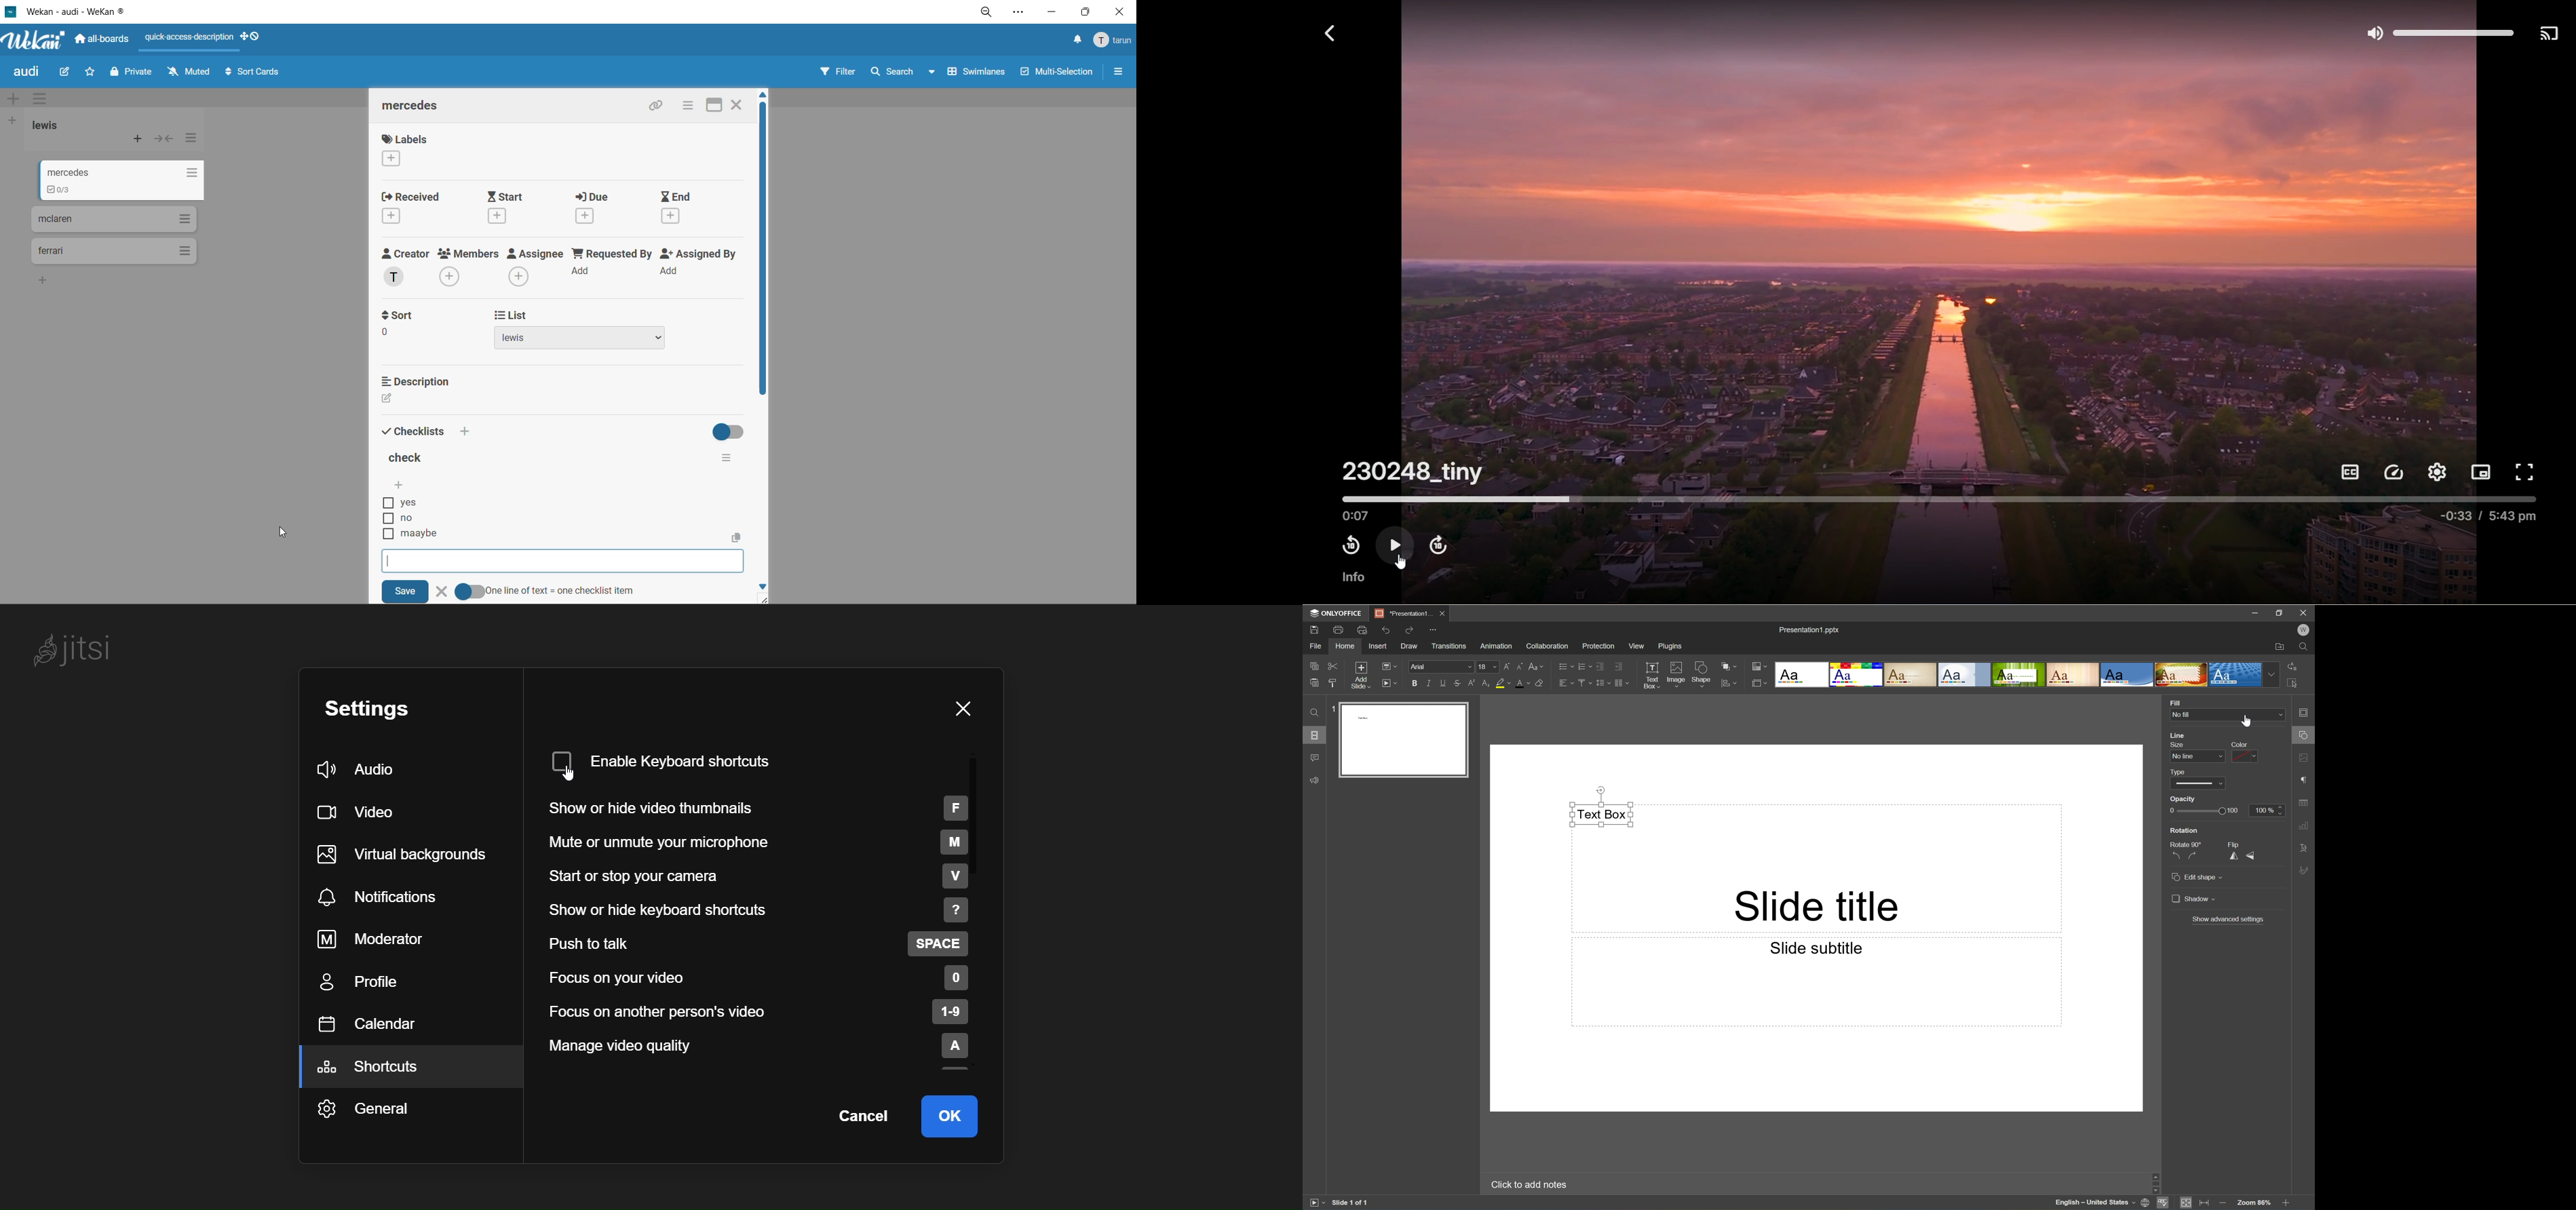 The image size is (2576, 1232). What do you see at coordinates (570, 773) in the screenshot?
I see `cursor` at bounding box center [570, 773].